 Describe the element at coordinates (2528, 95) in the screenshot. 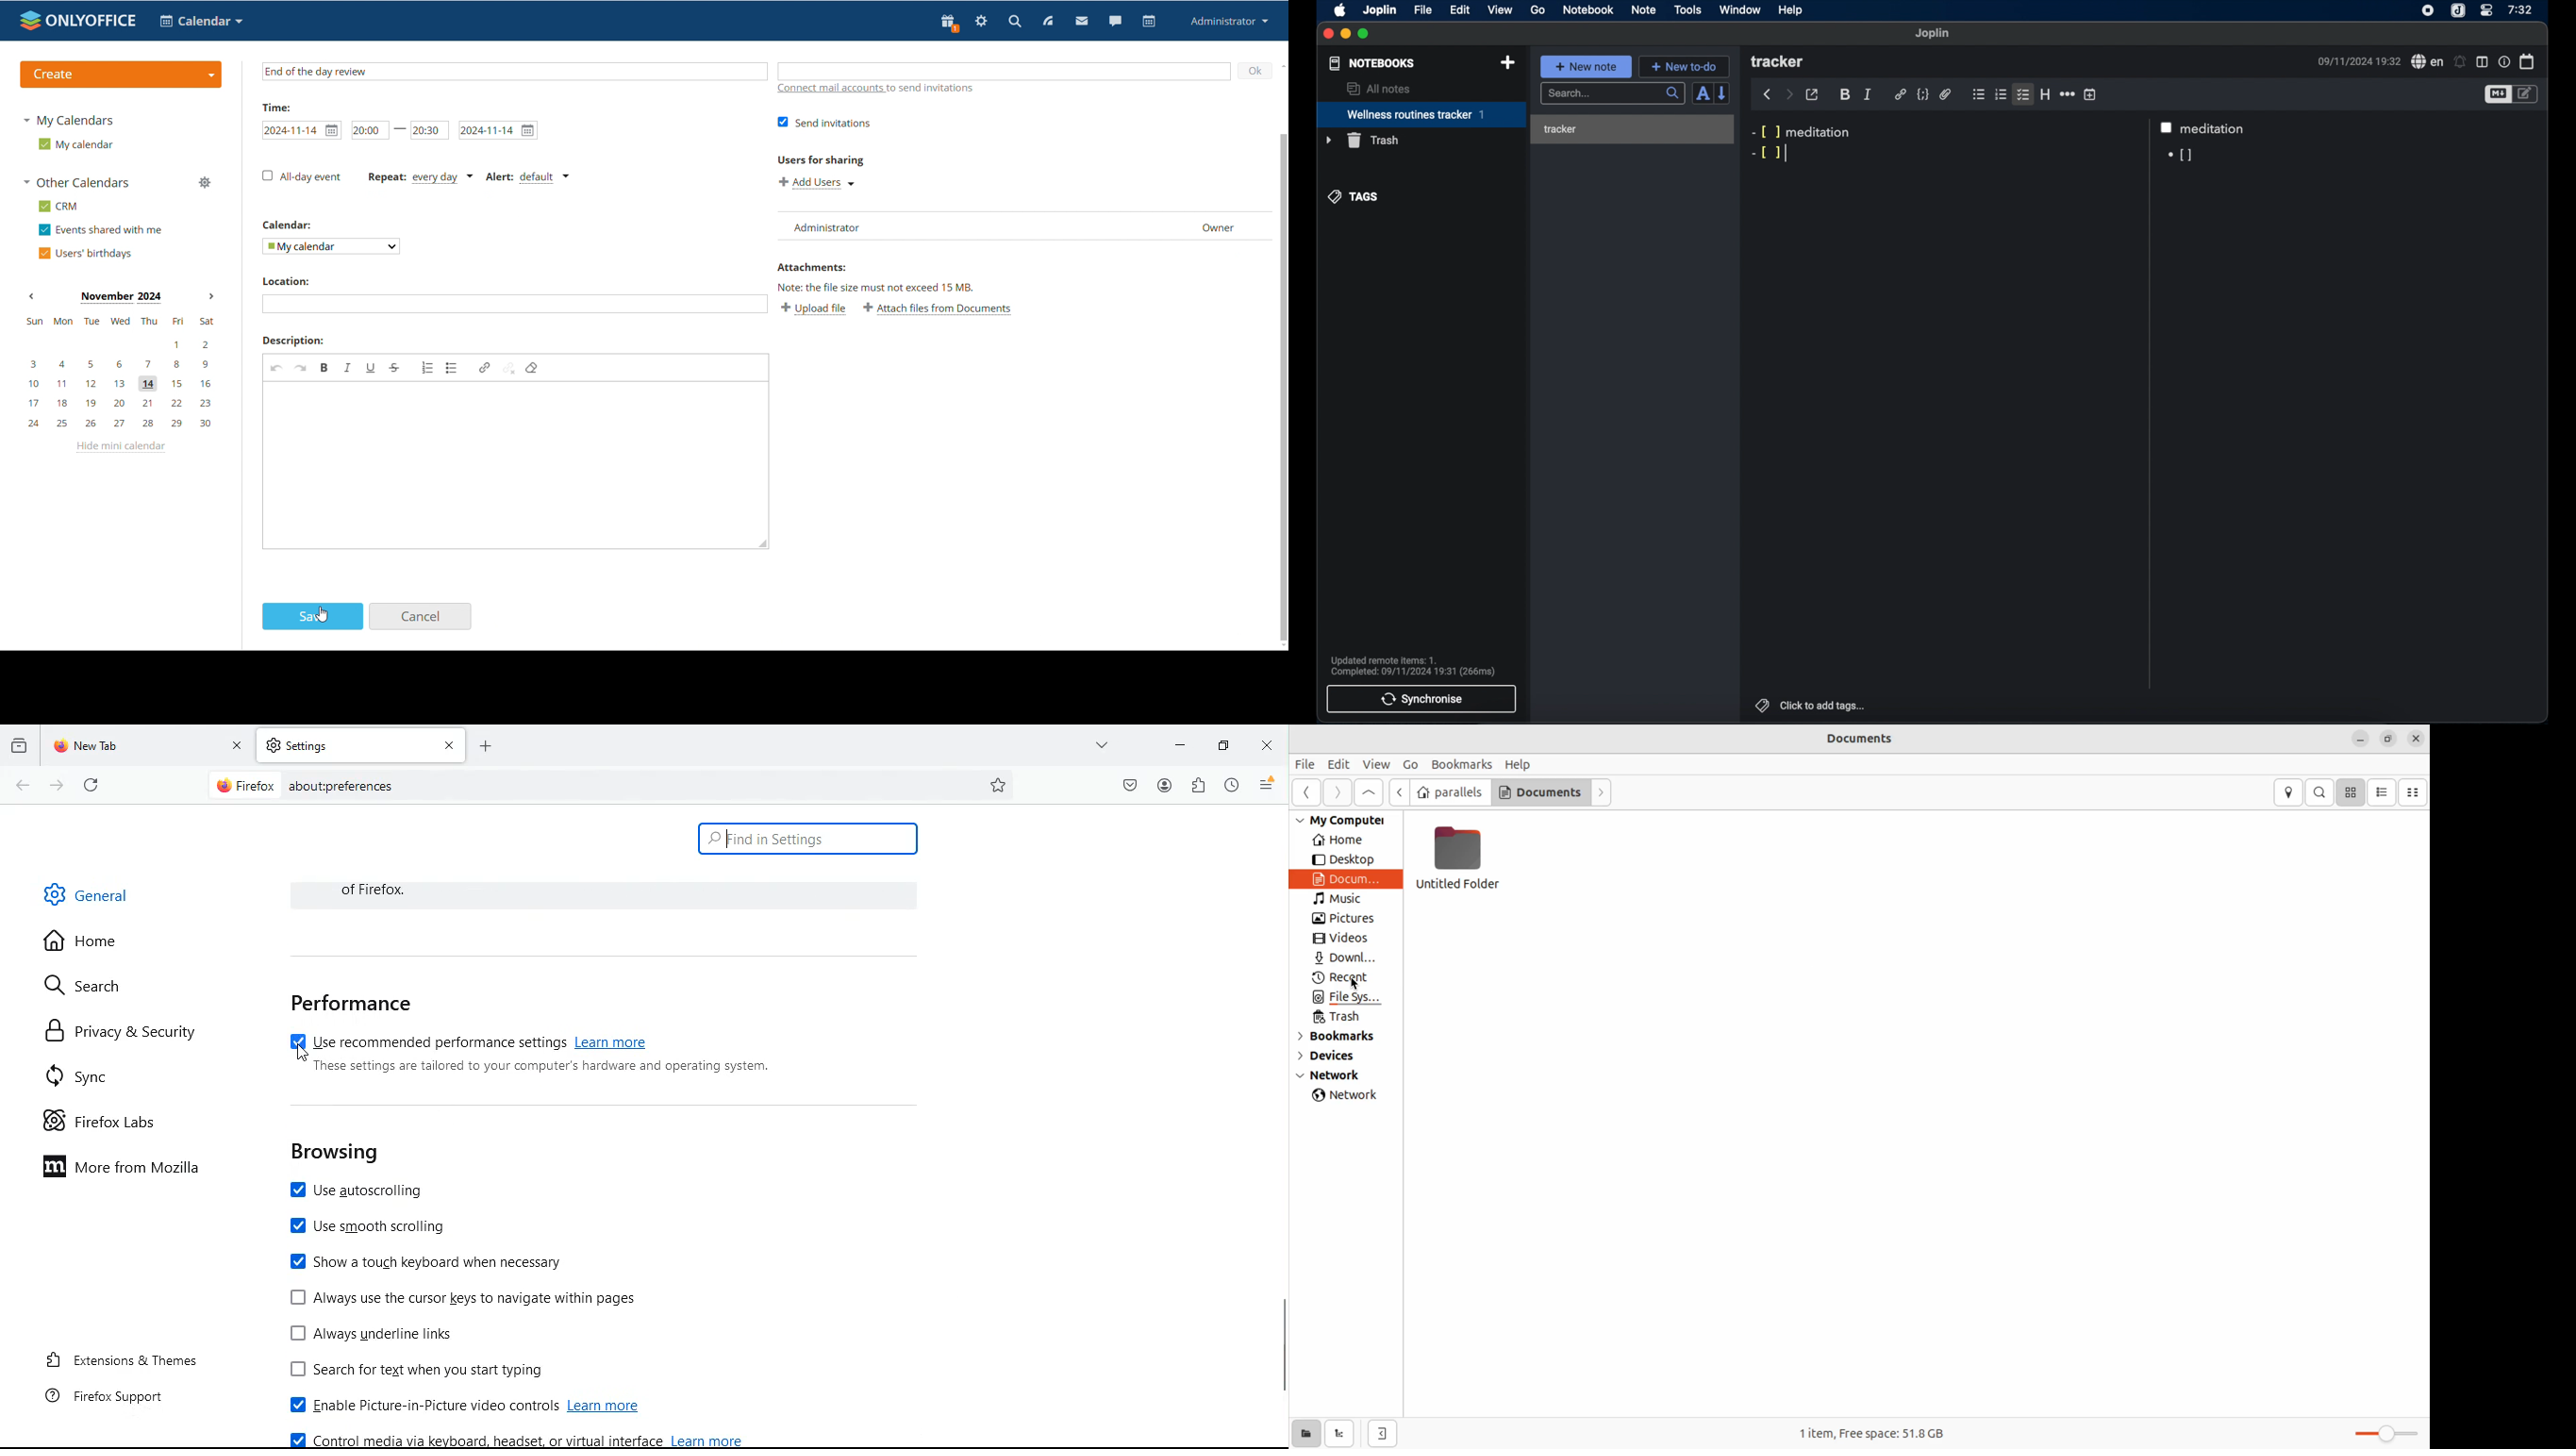

I see `toggle editor` at that location.